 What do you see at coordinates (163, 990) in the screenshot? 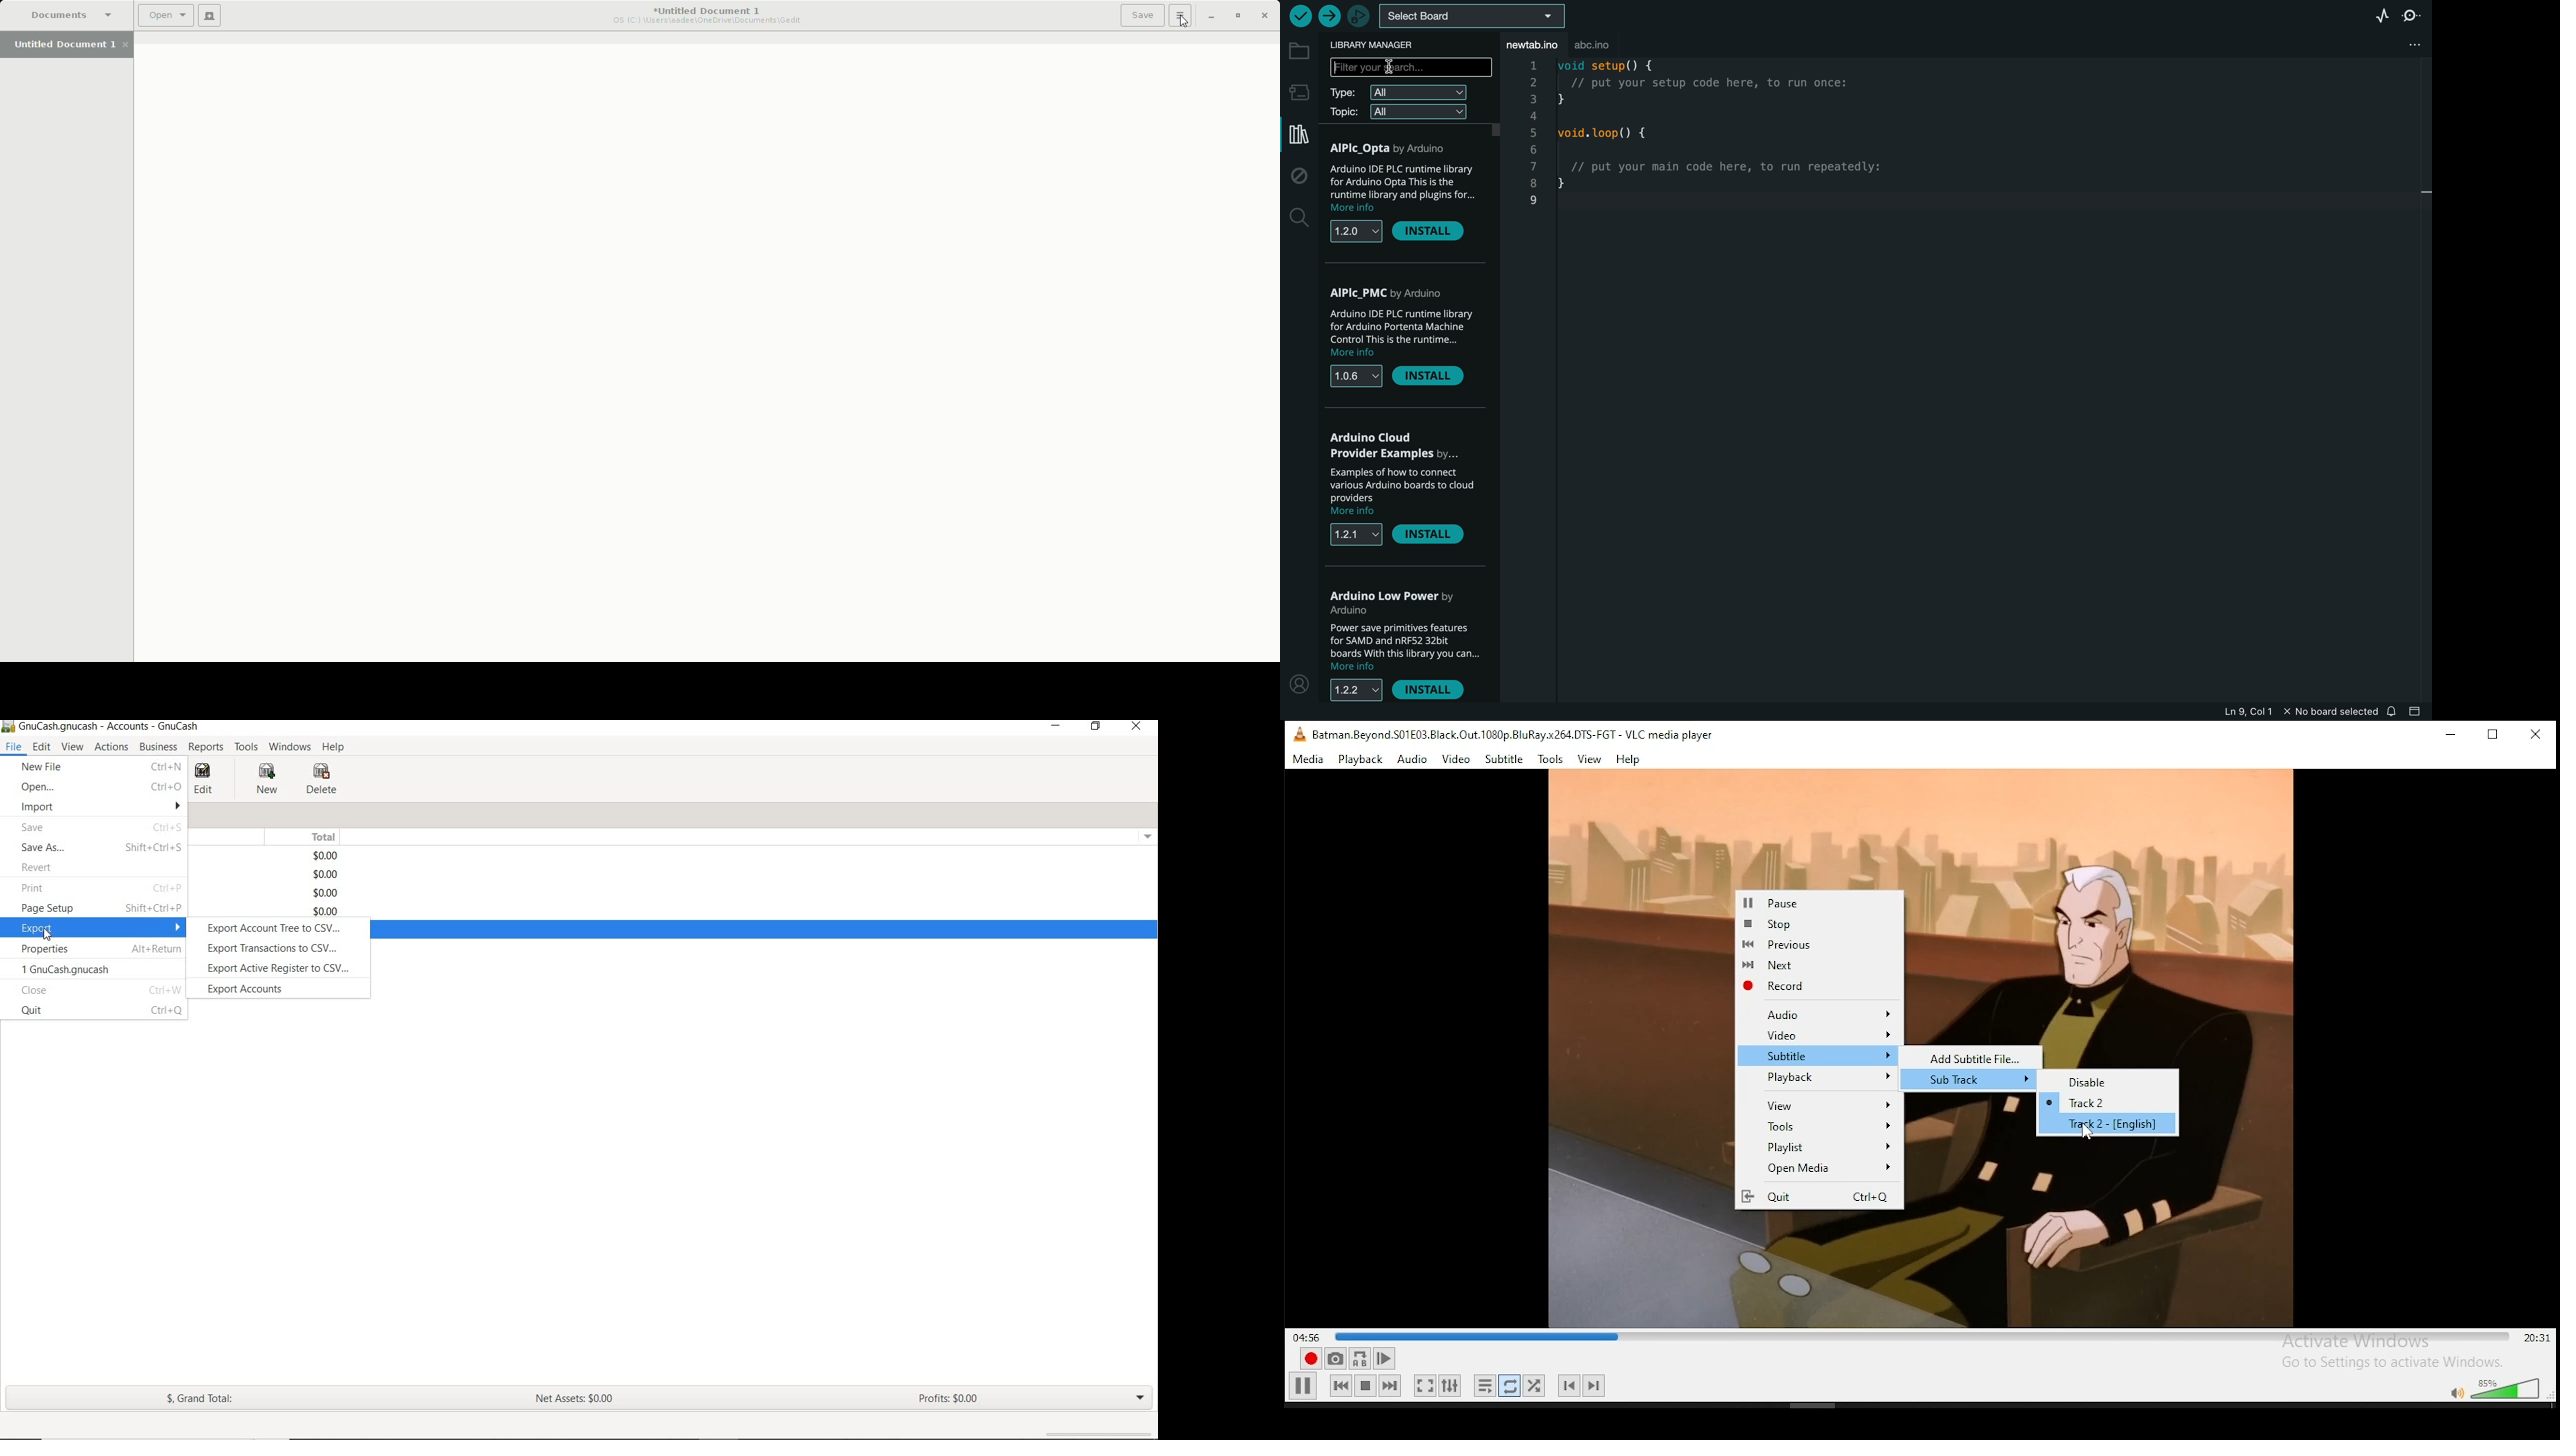
I see `Ctrl+W` at bounding box center [163, 990].